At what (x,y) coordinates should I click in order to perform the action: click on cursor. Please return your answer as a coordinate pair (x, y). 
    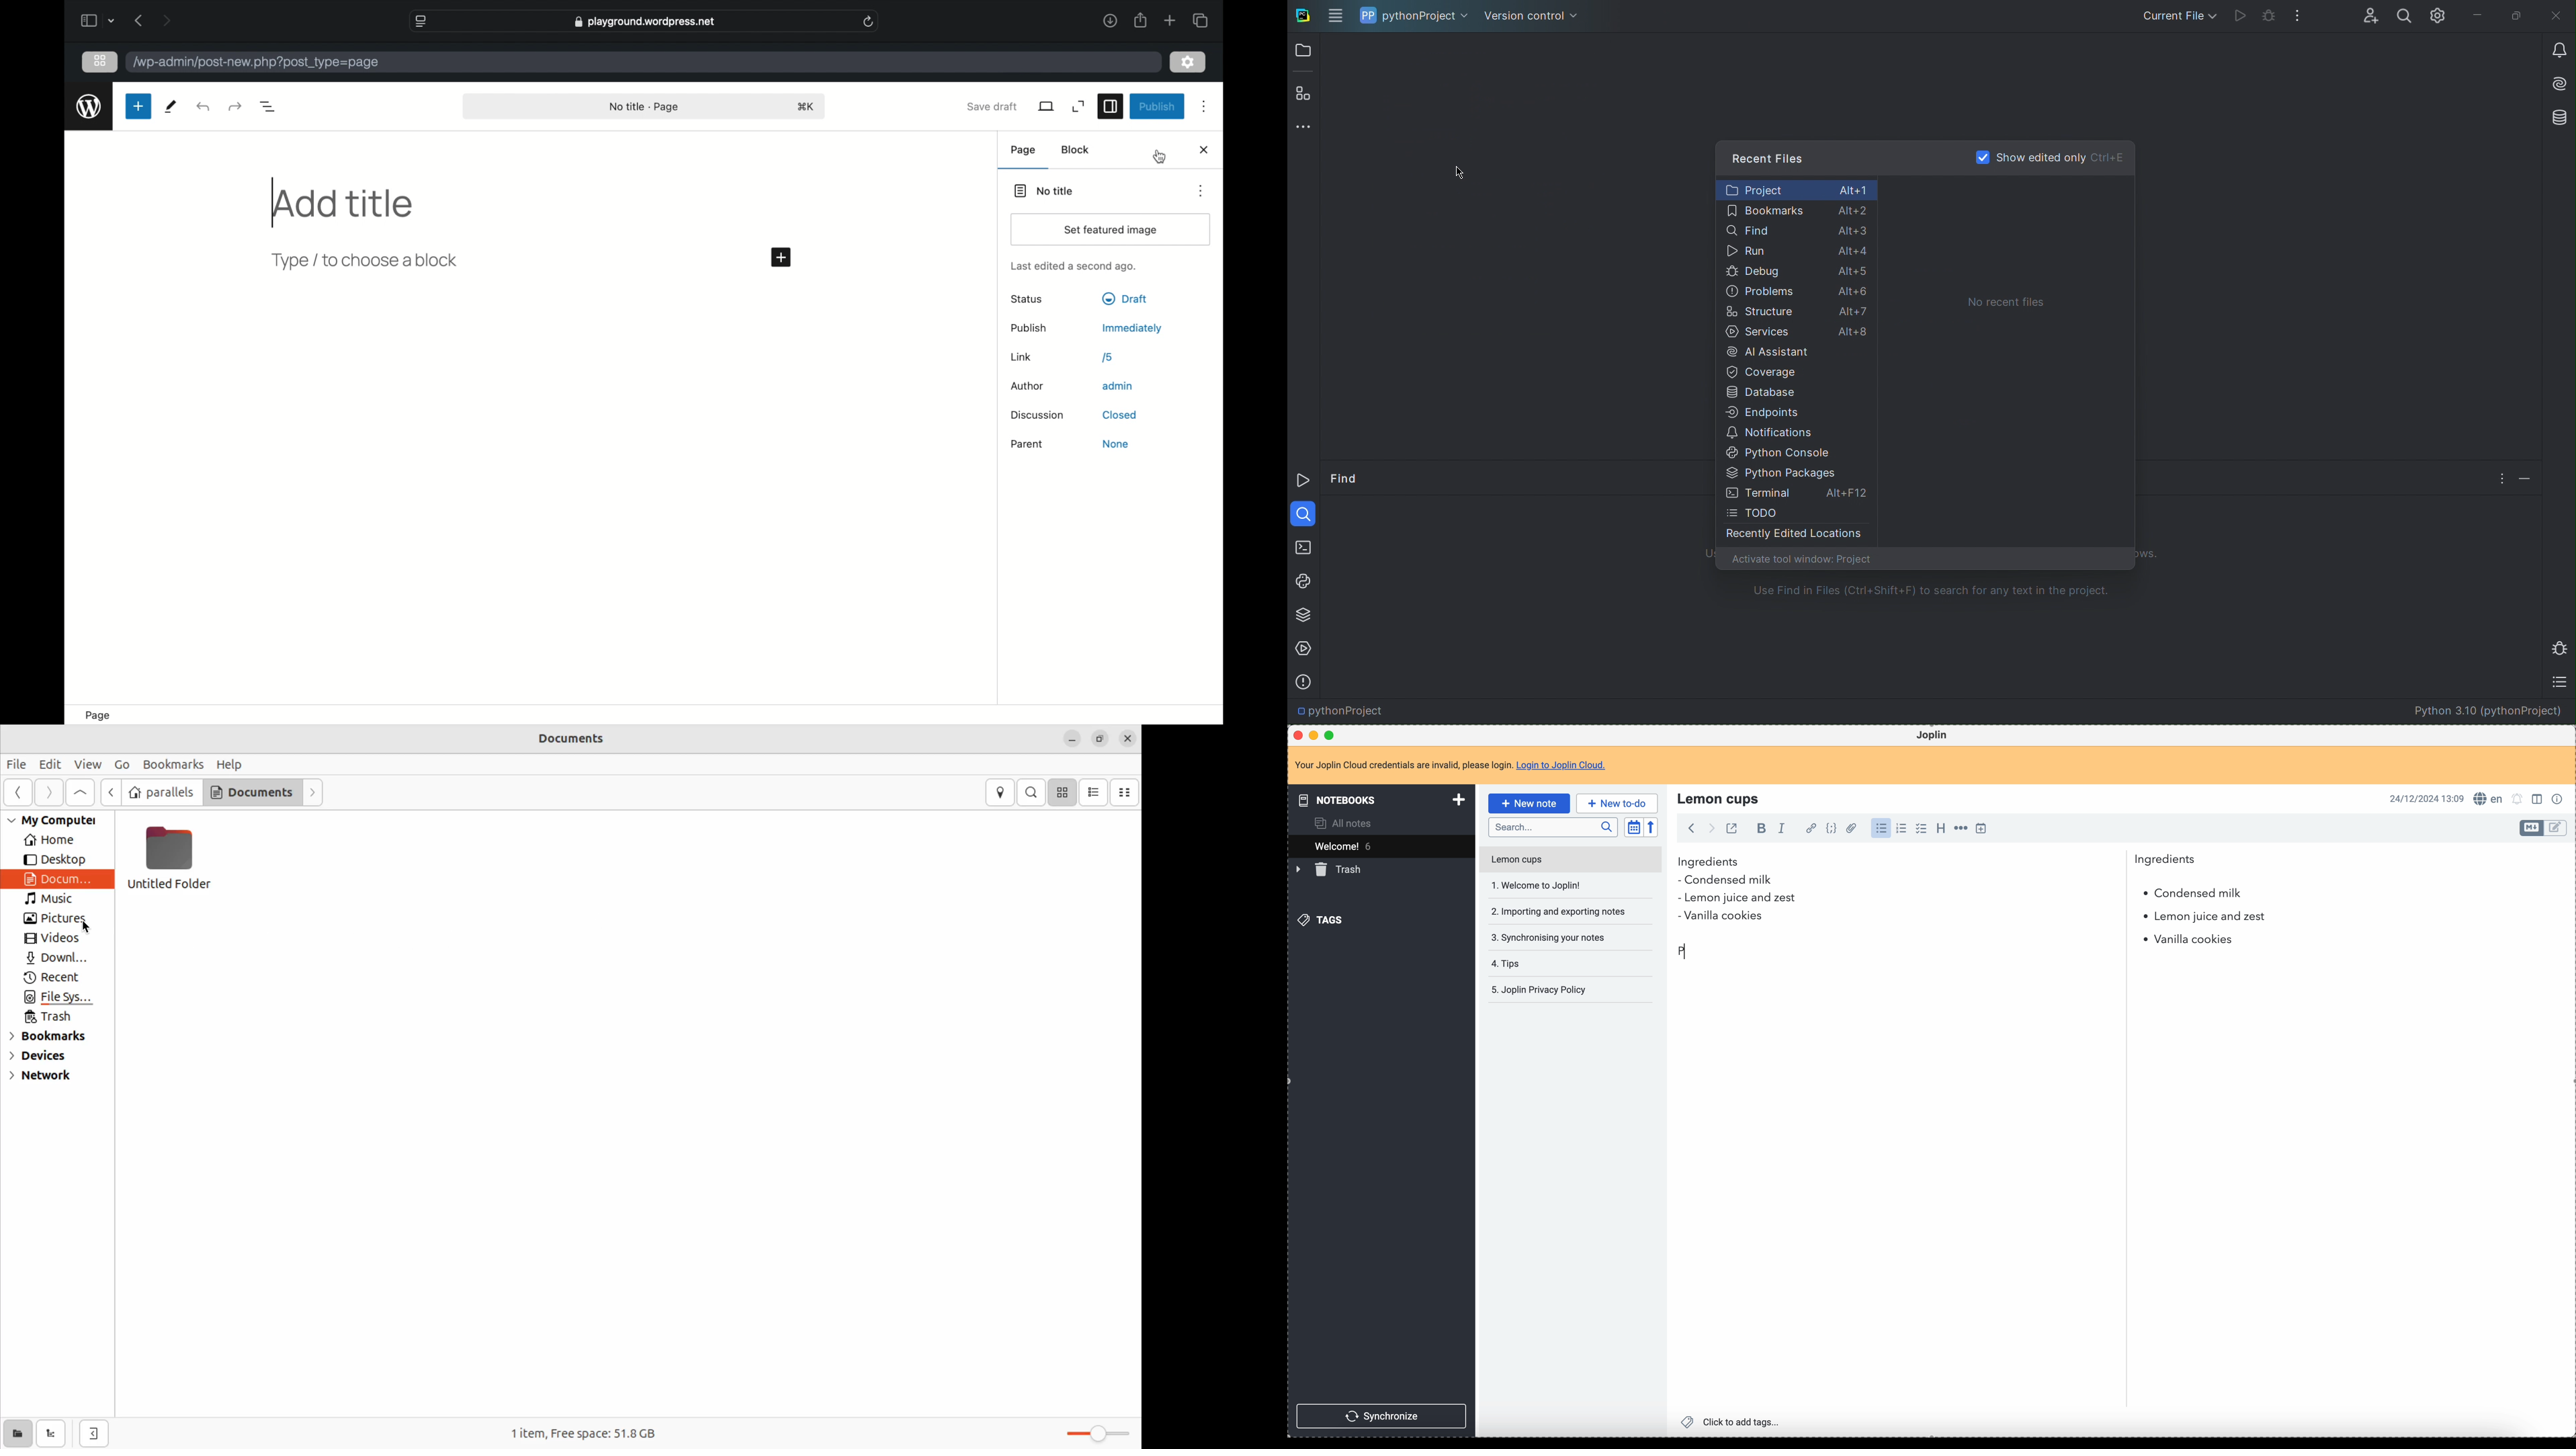
    Looking at the image, I should click on (1161, 158).